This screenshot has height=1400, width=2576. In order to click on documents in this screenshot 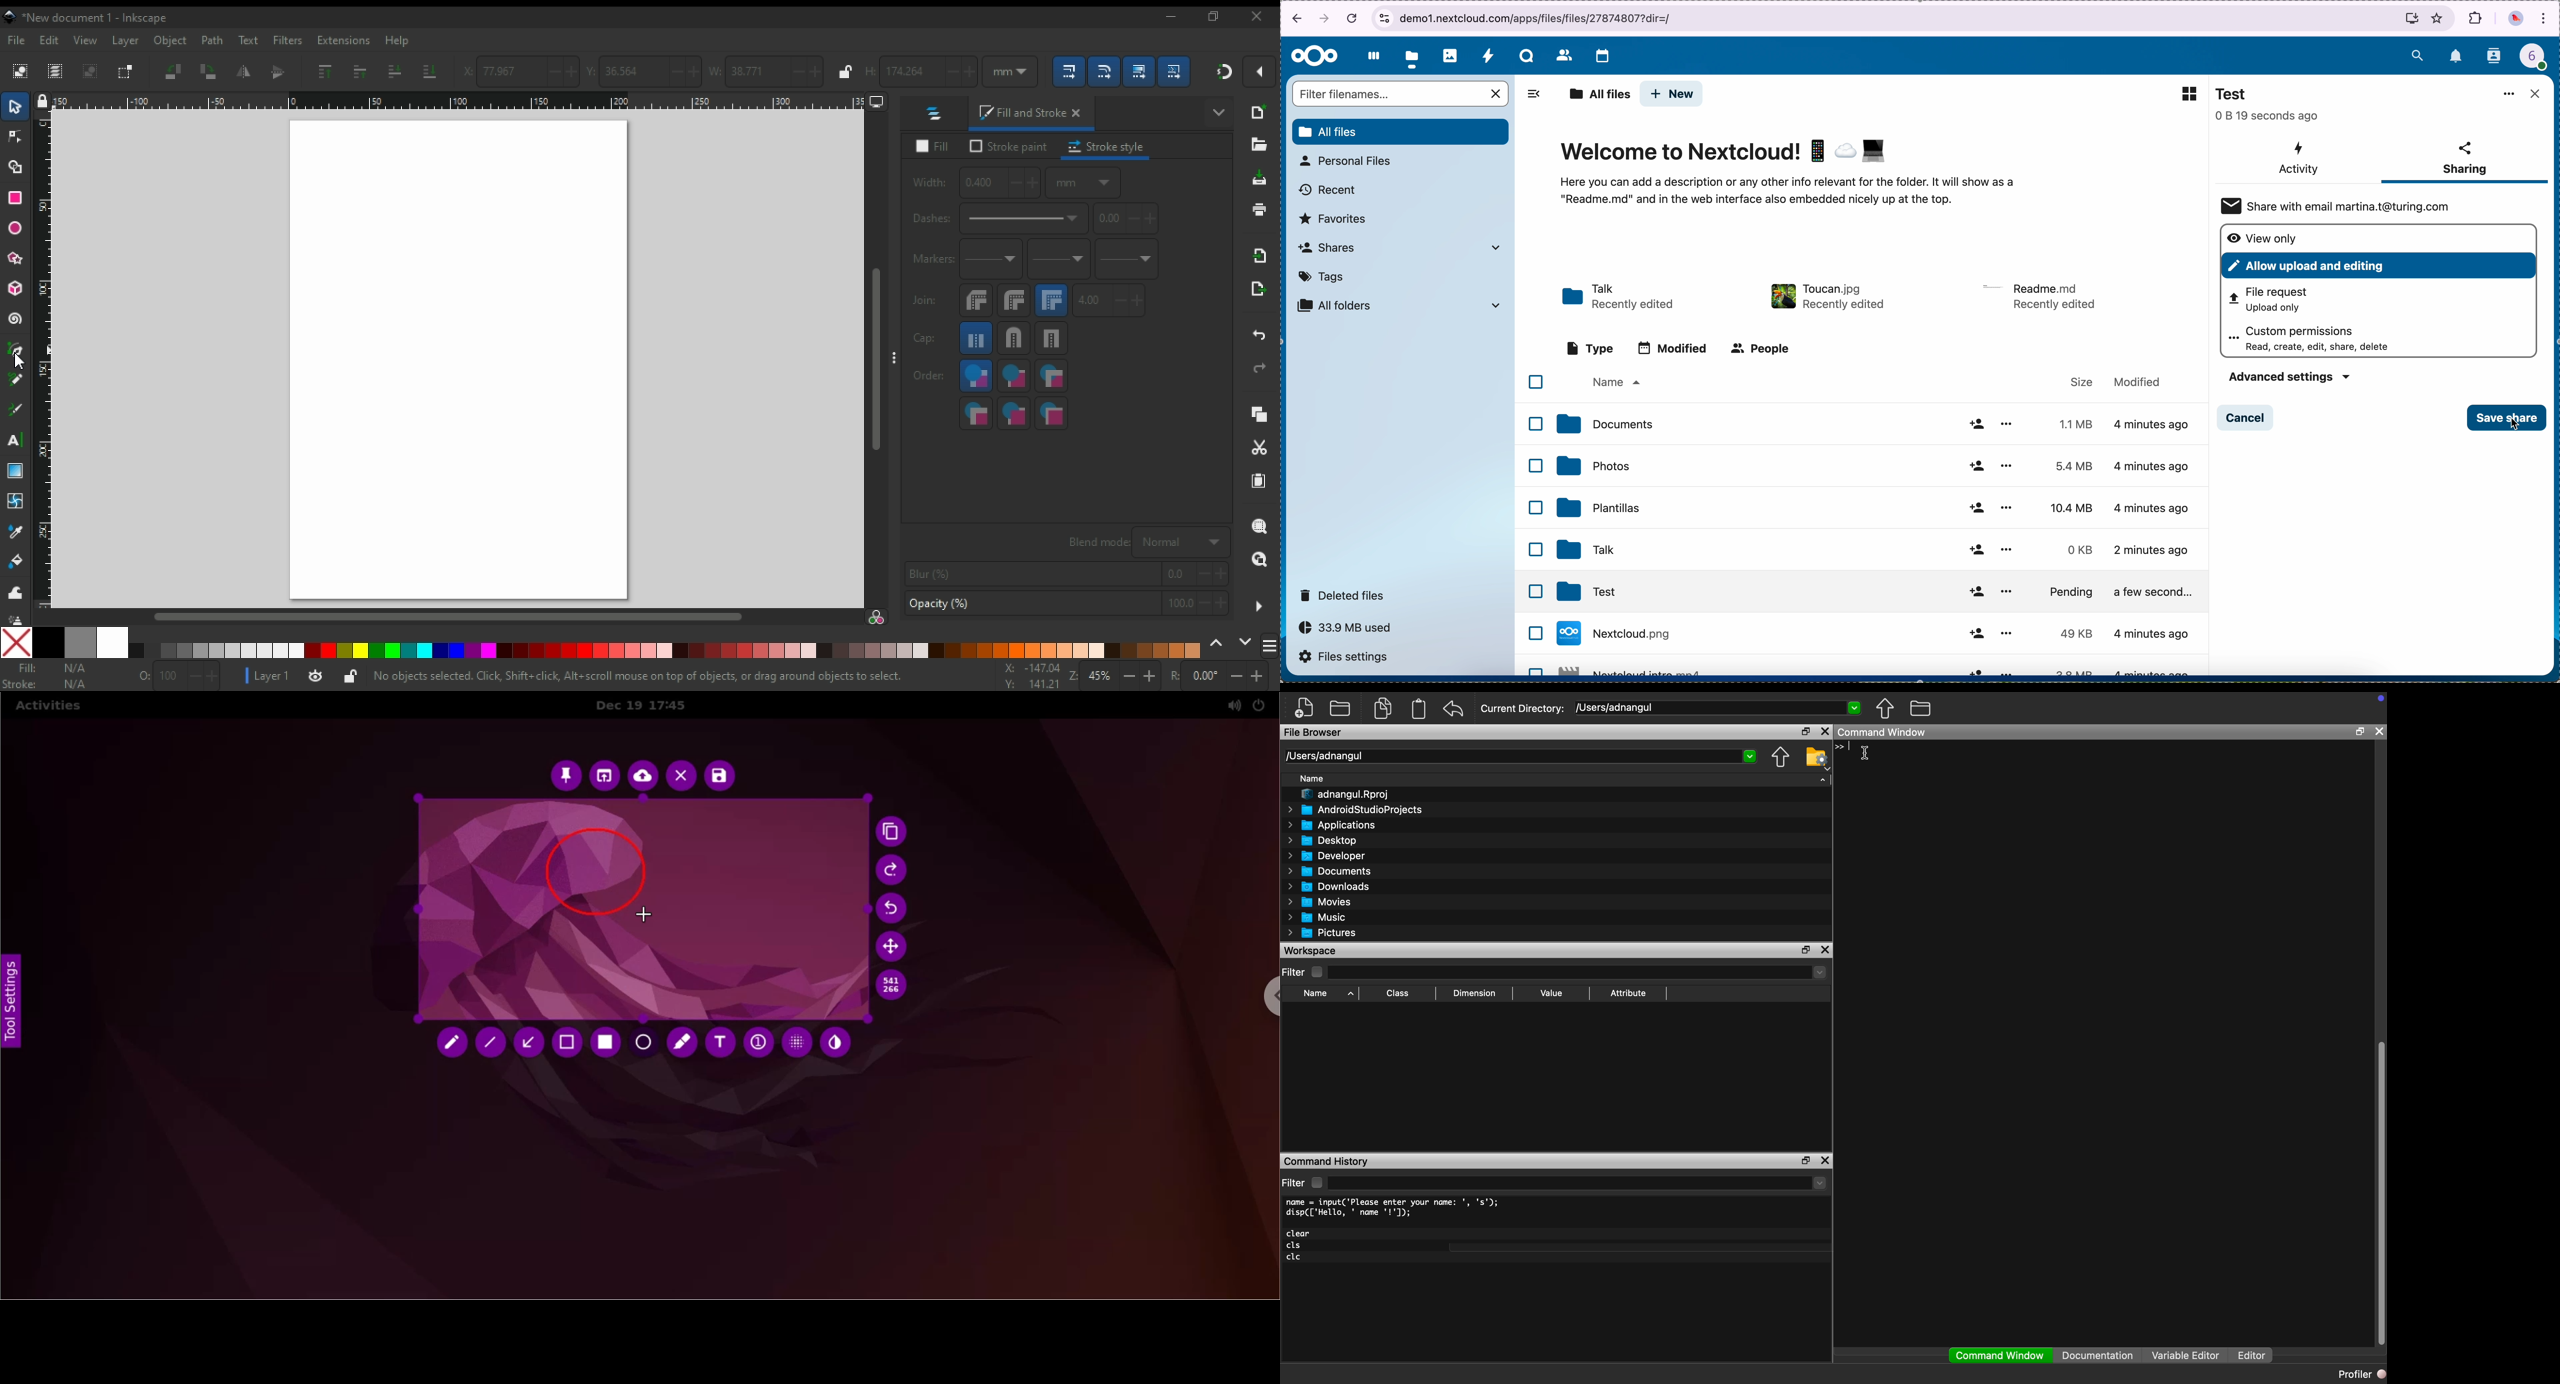, I will do `click(1878, 426)`.